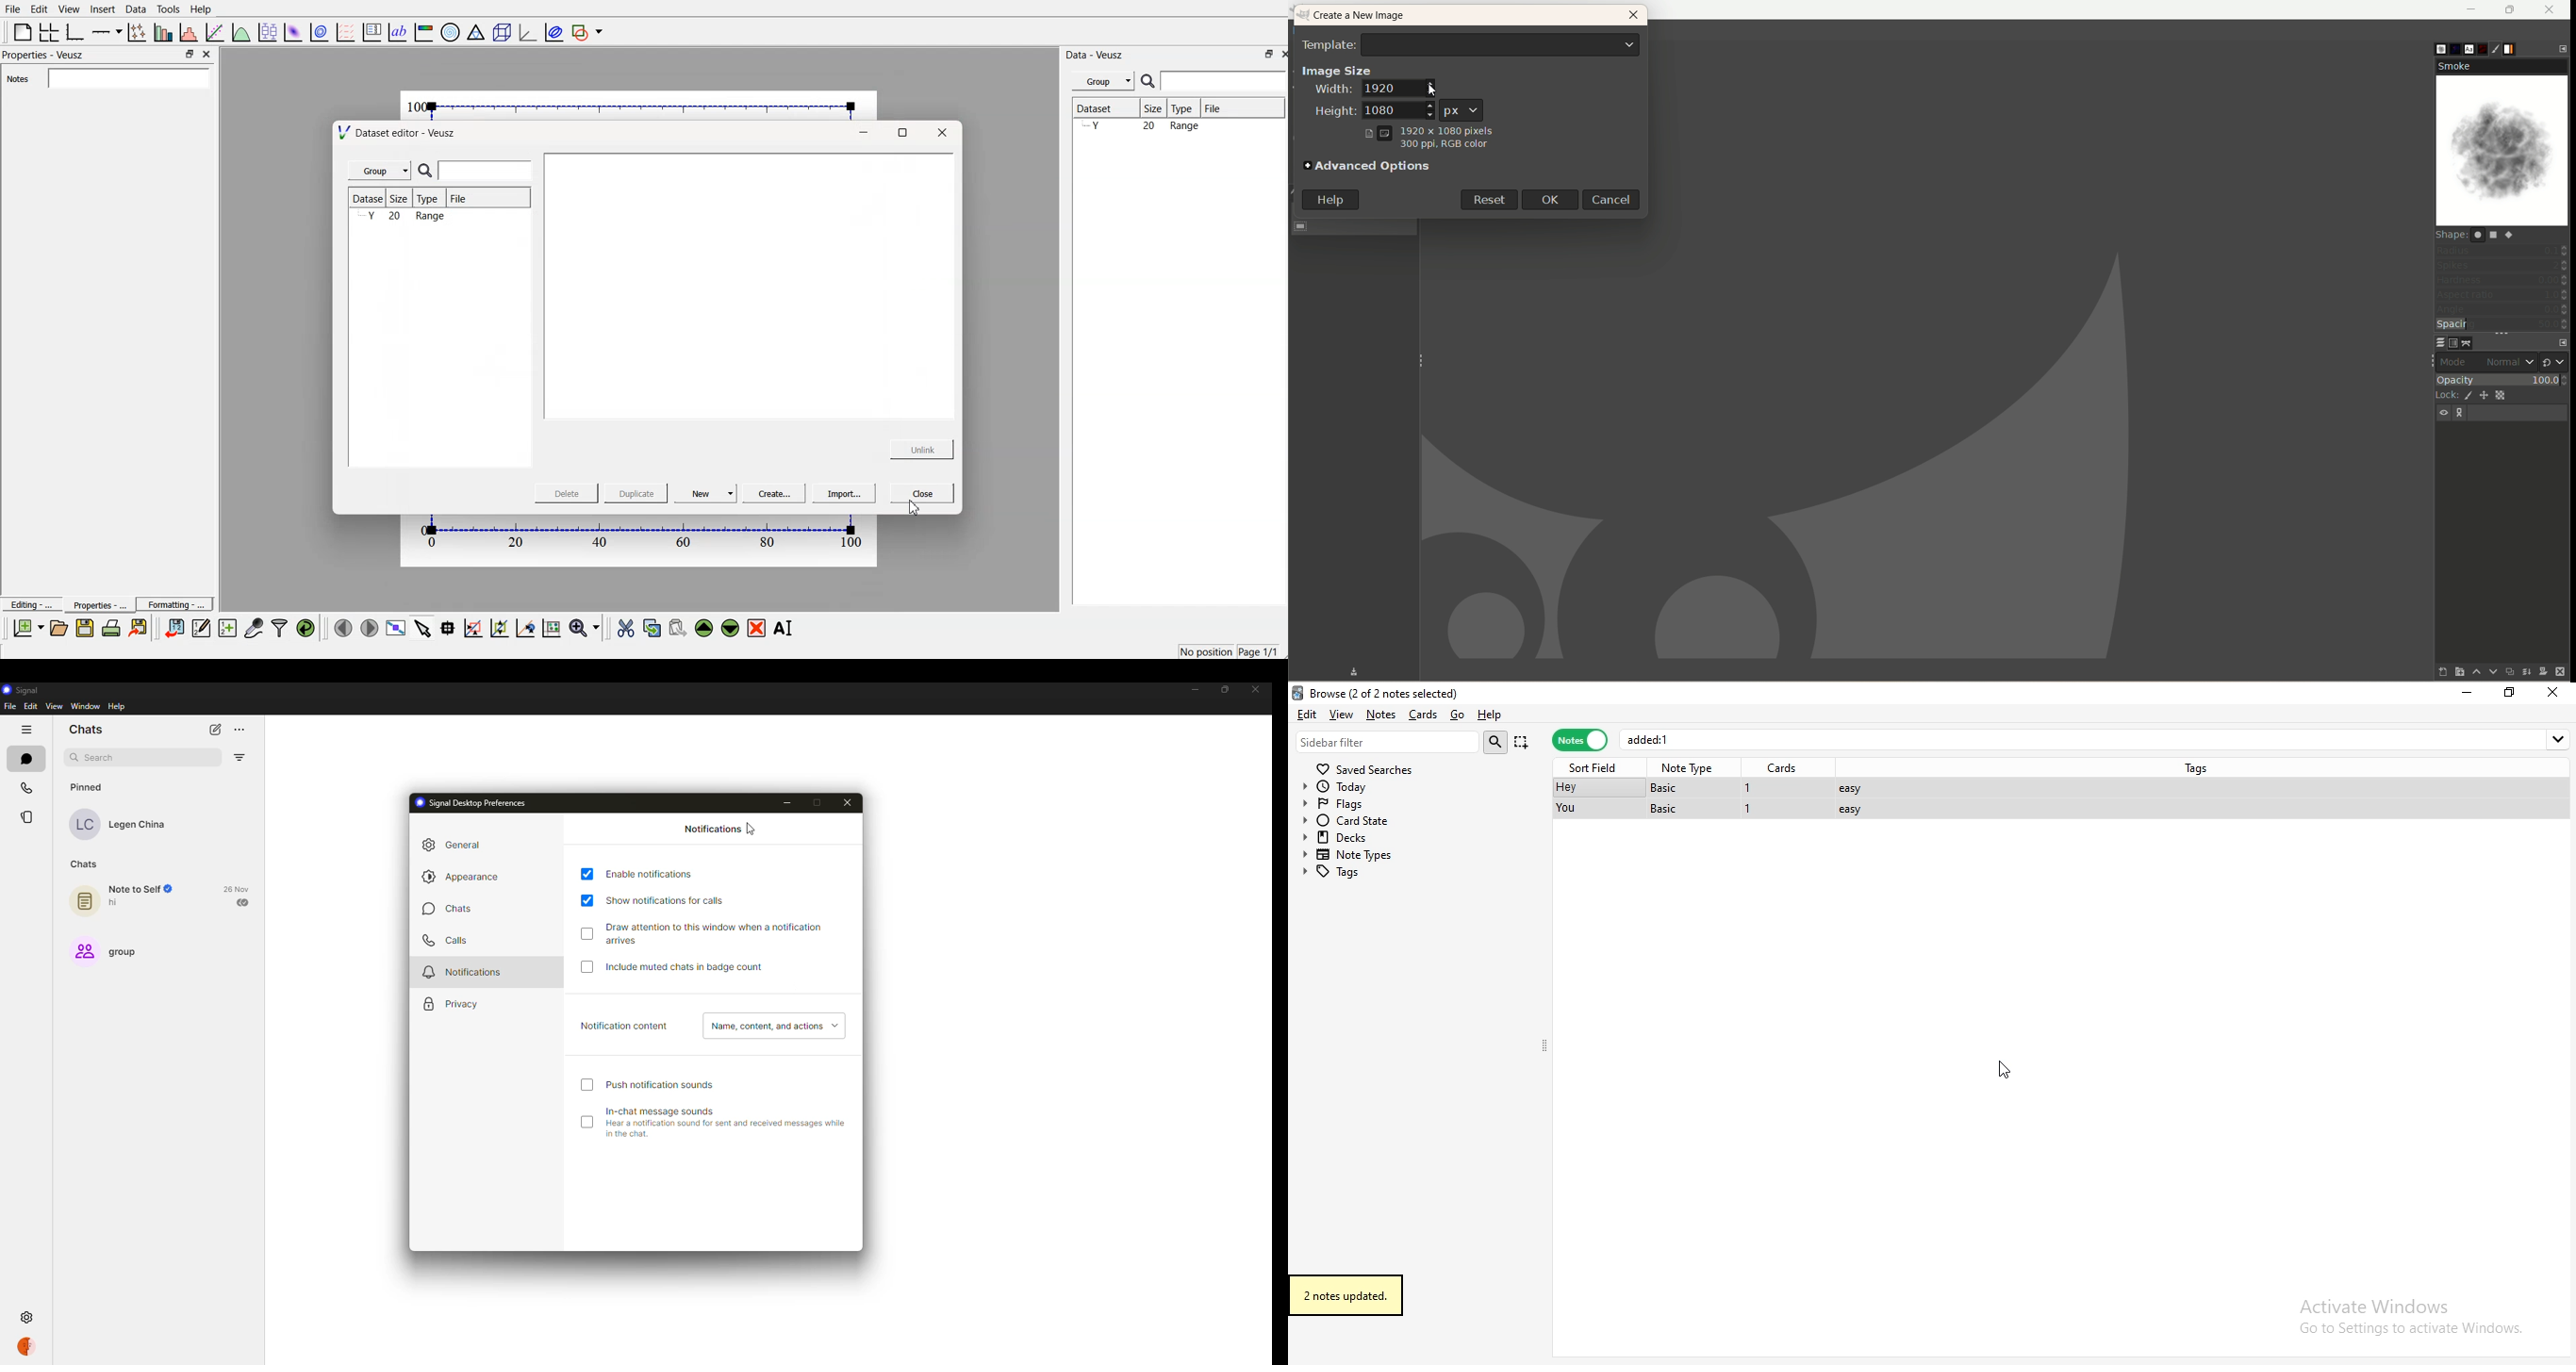 The image size is (2576, 1372). I want to click on group, so click(107, 950).